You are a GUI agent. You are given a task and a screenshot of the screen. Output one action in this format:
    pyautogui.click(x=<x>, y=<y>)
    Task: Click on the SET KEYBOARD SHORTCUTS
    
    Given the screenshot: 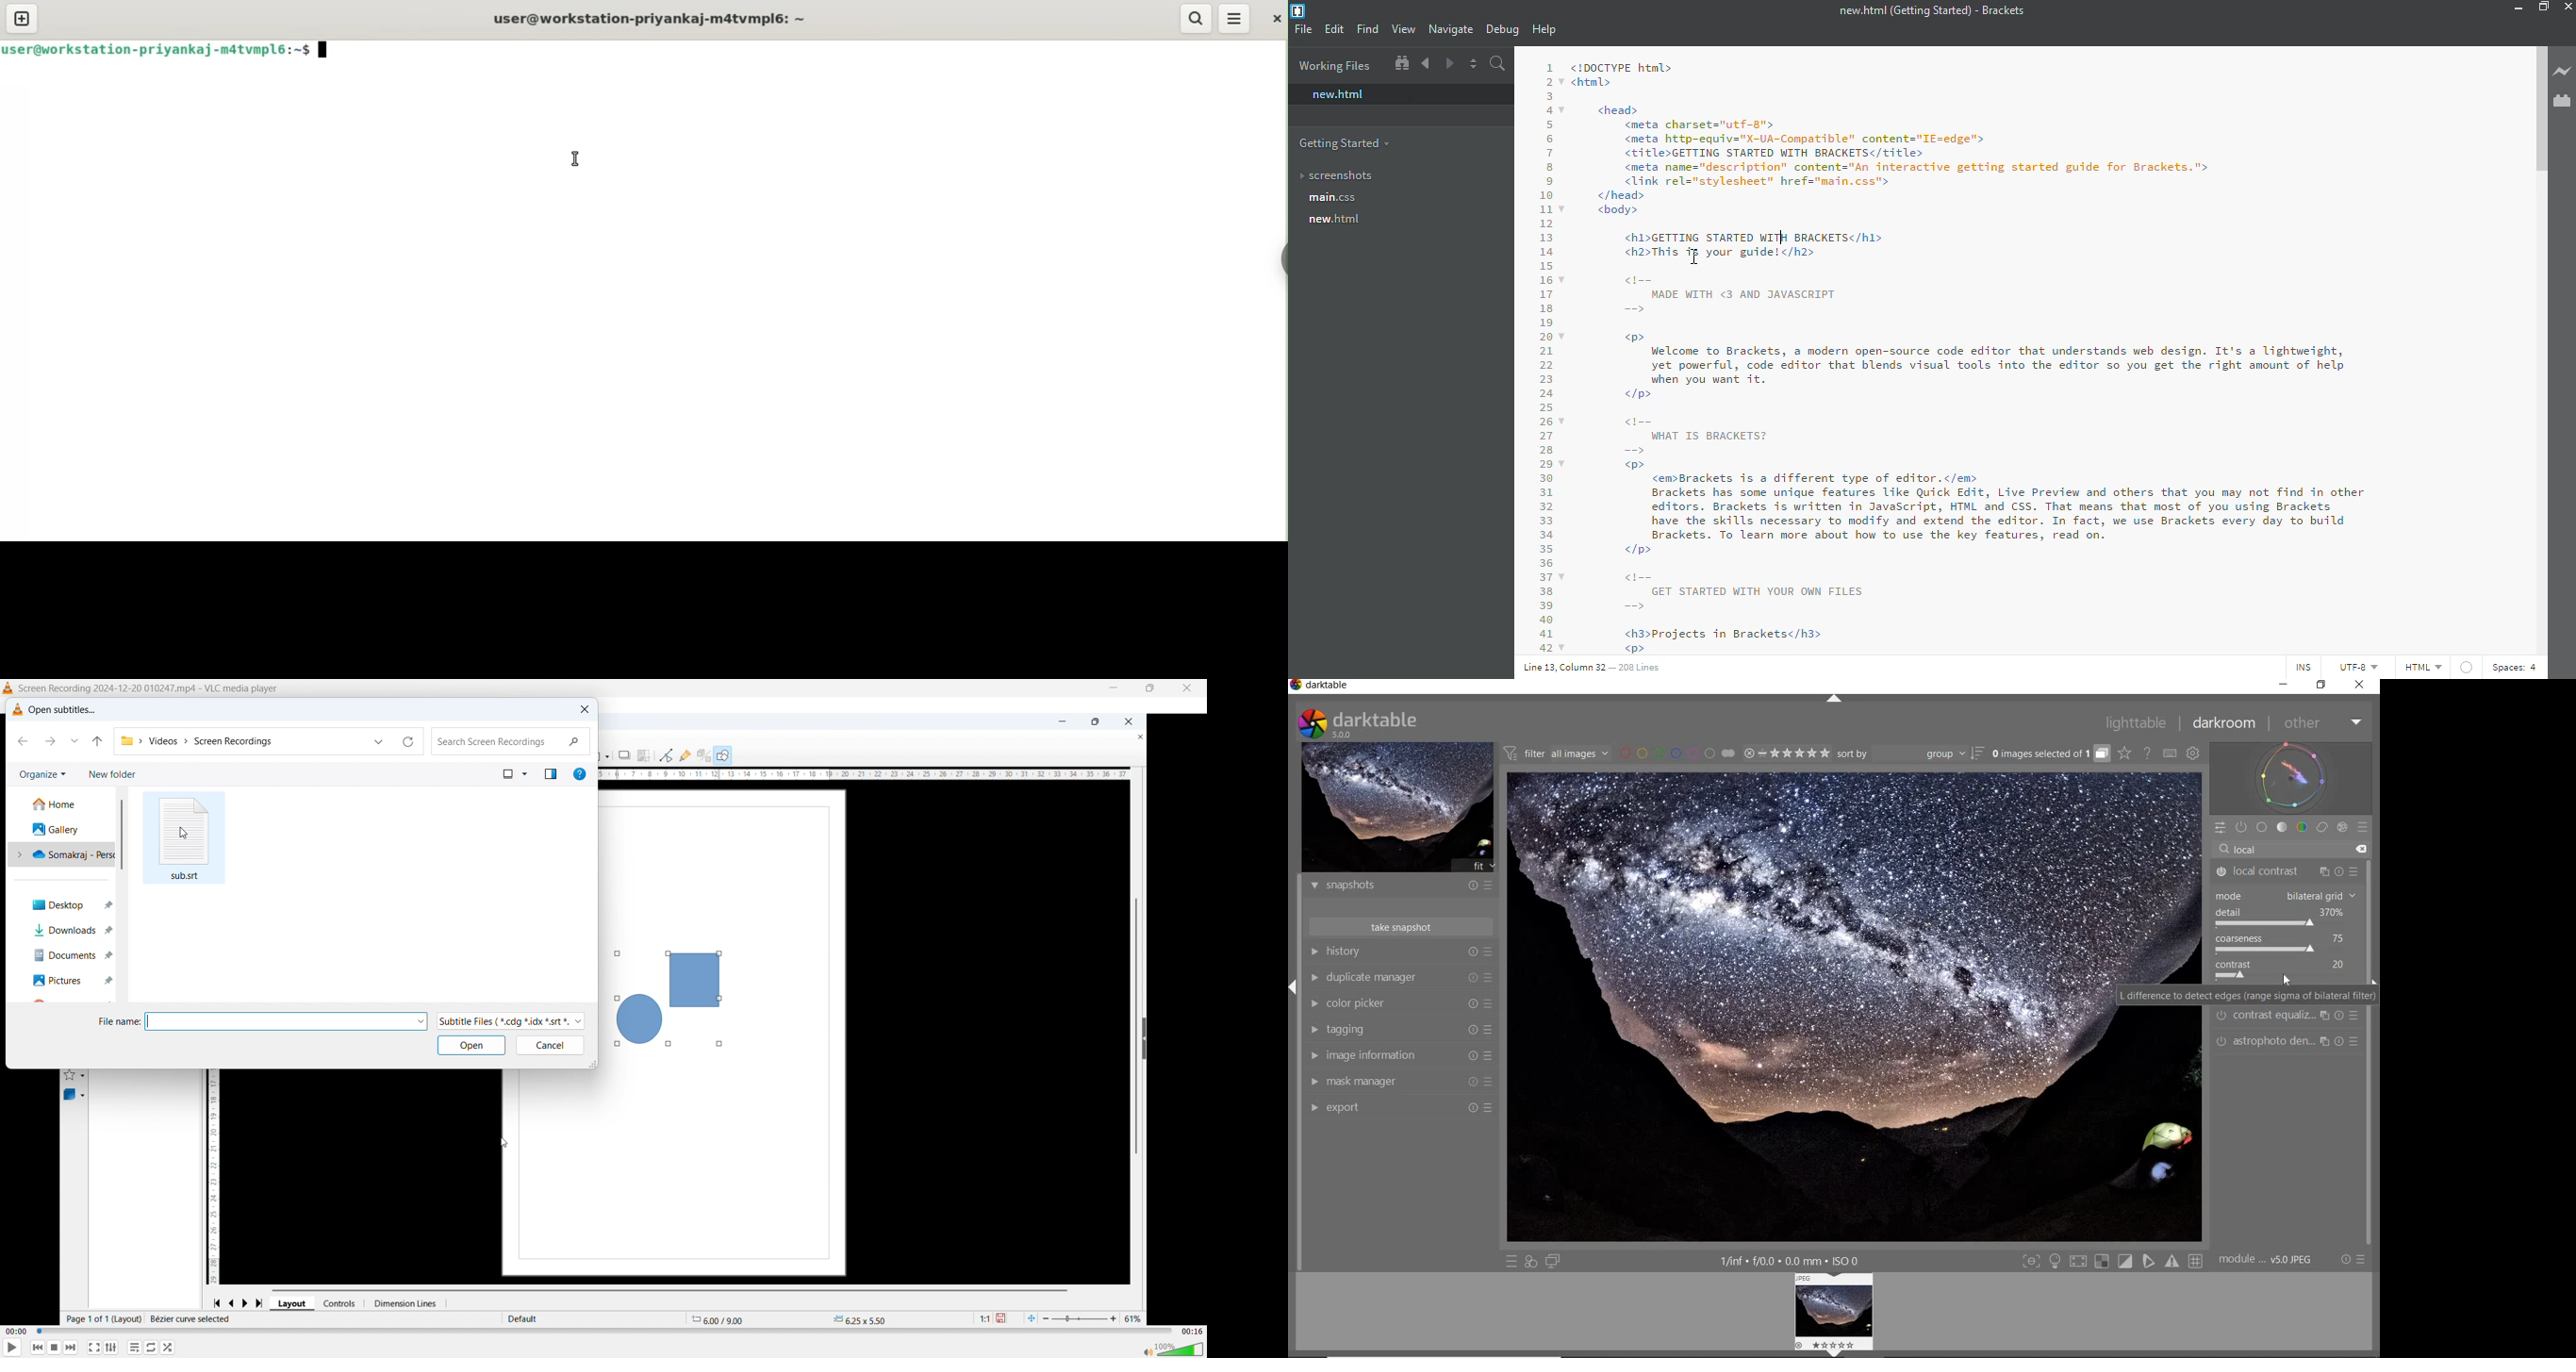 What is the action you would take?
    pyautogui.click(x=2170, y=754)
    